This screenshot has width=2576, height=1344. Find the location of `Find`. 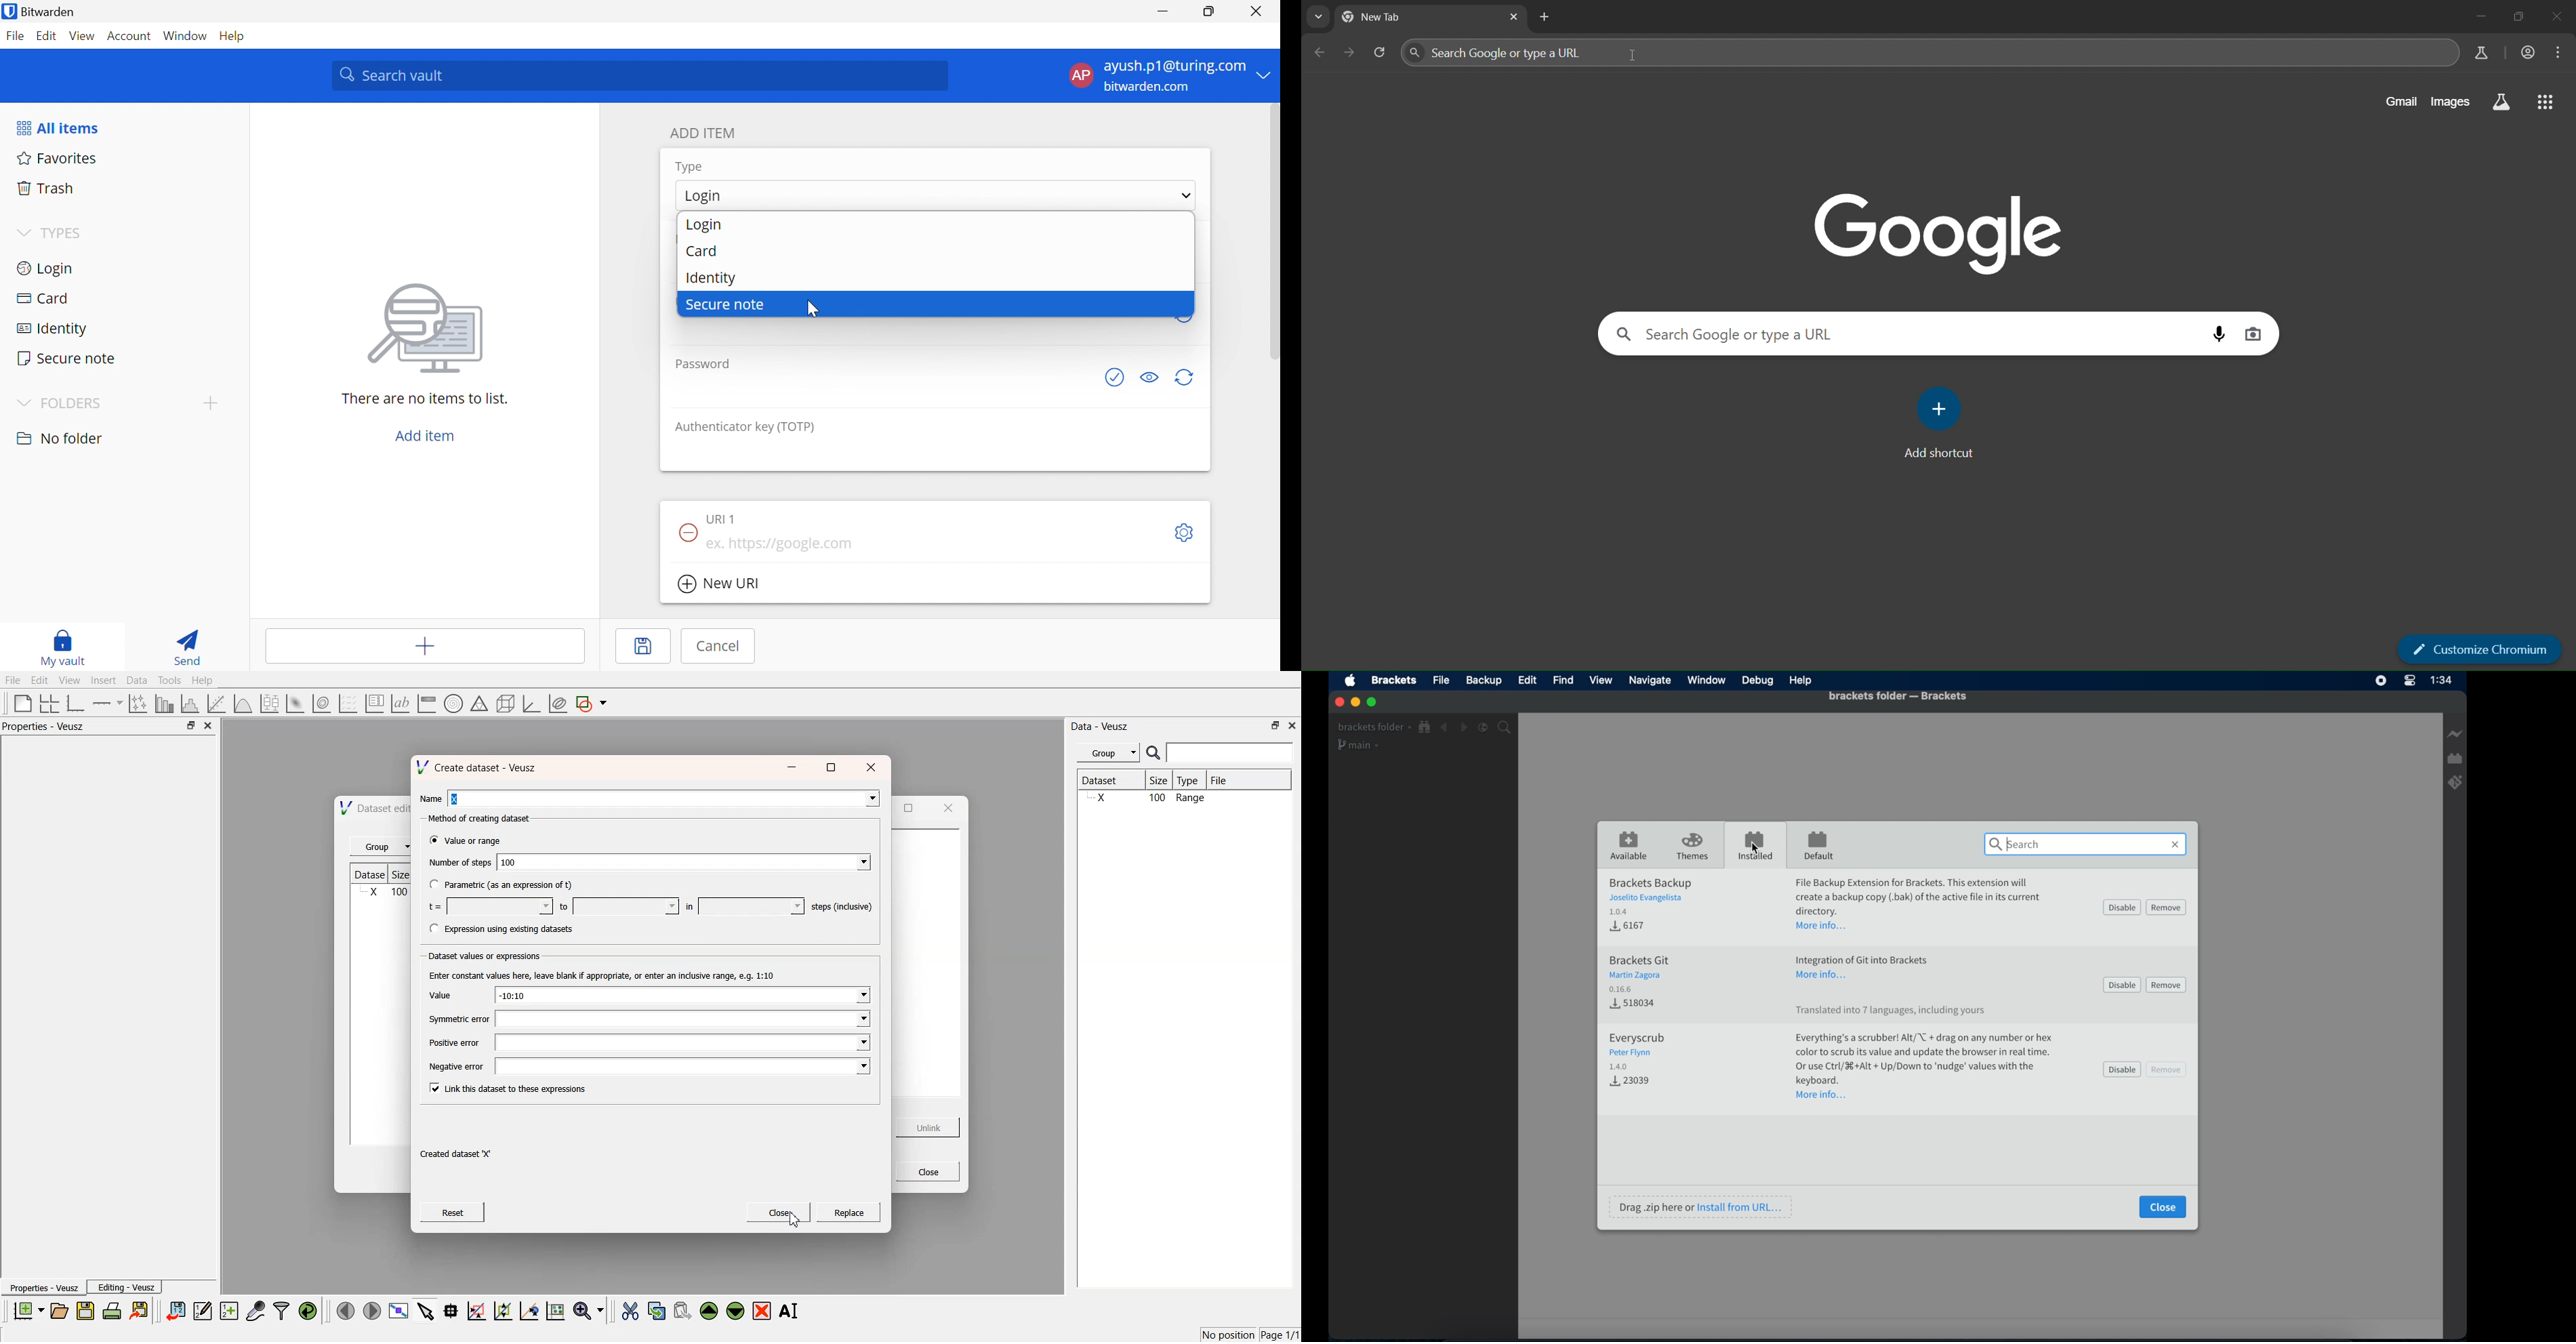

Find is located at coordinates (1563, 680).